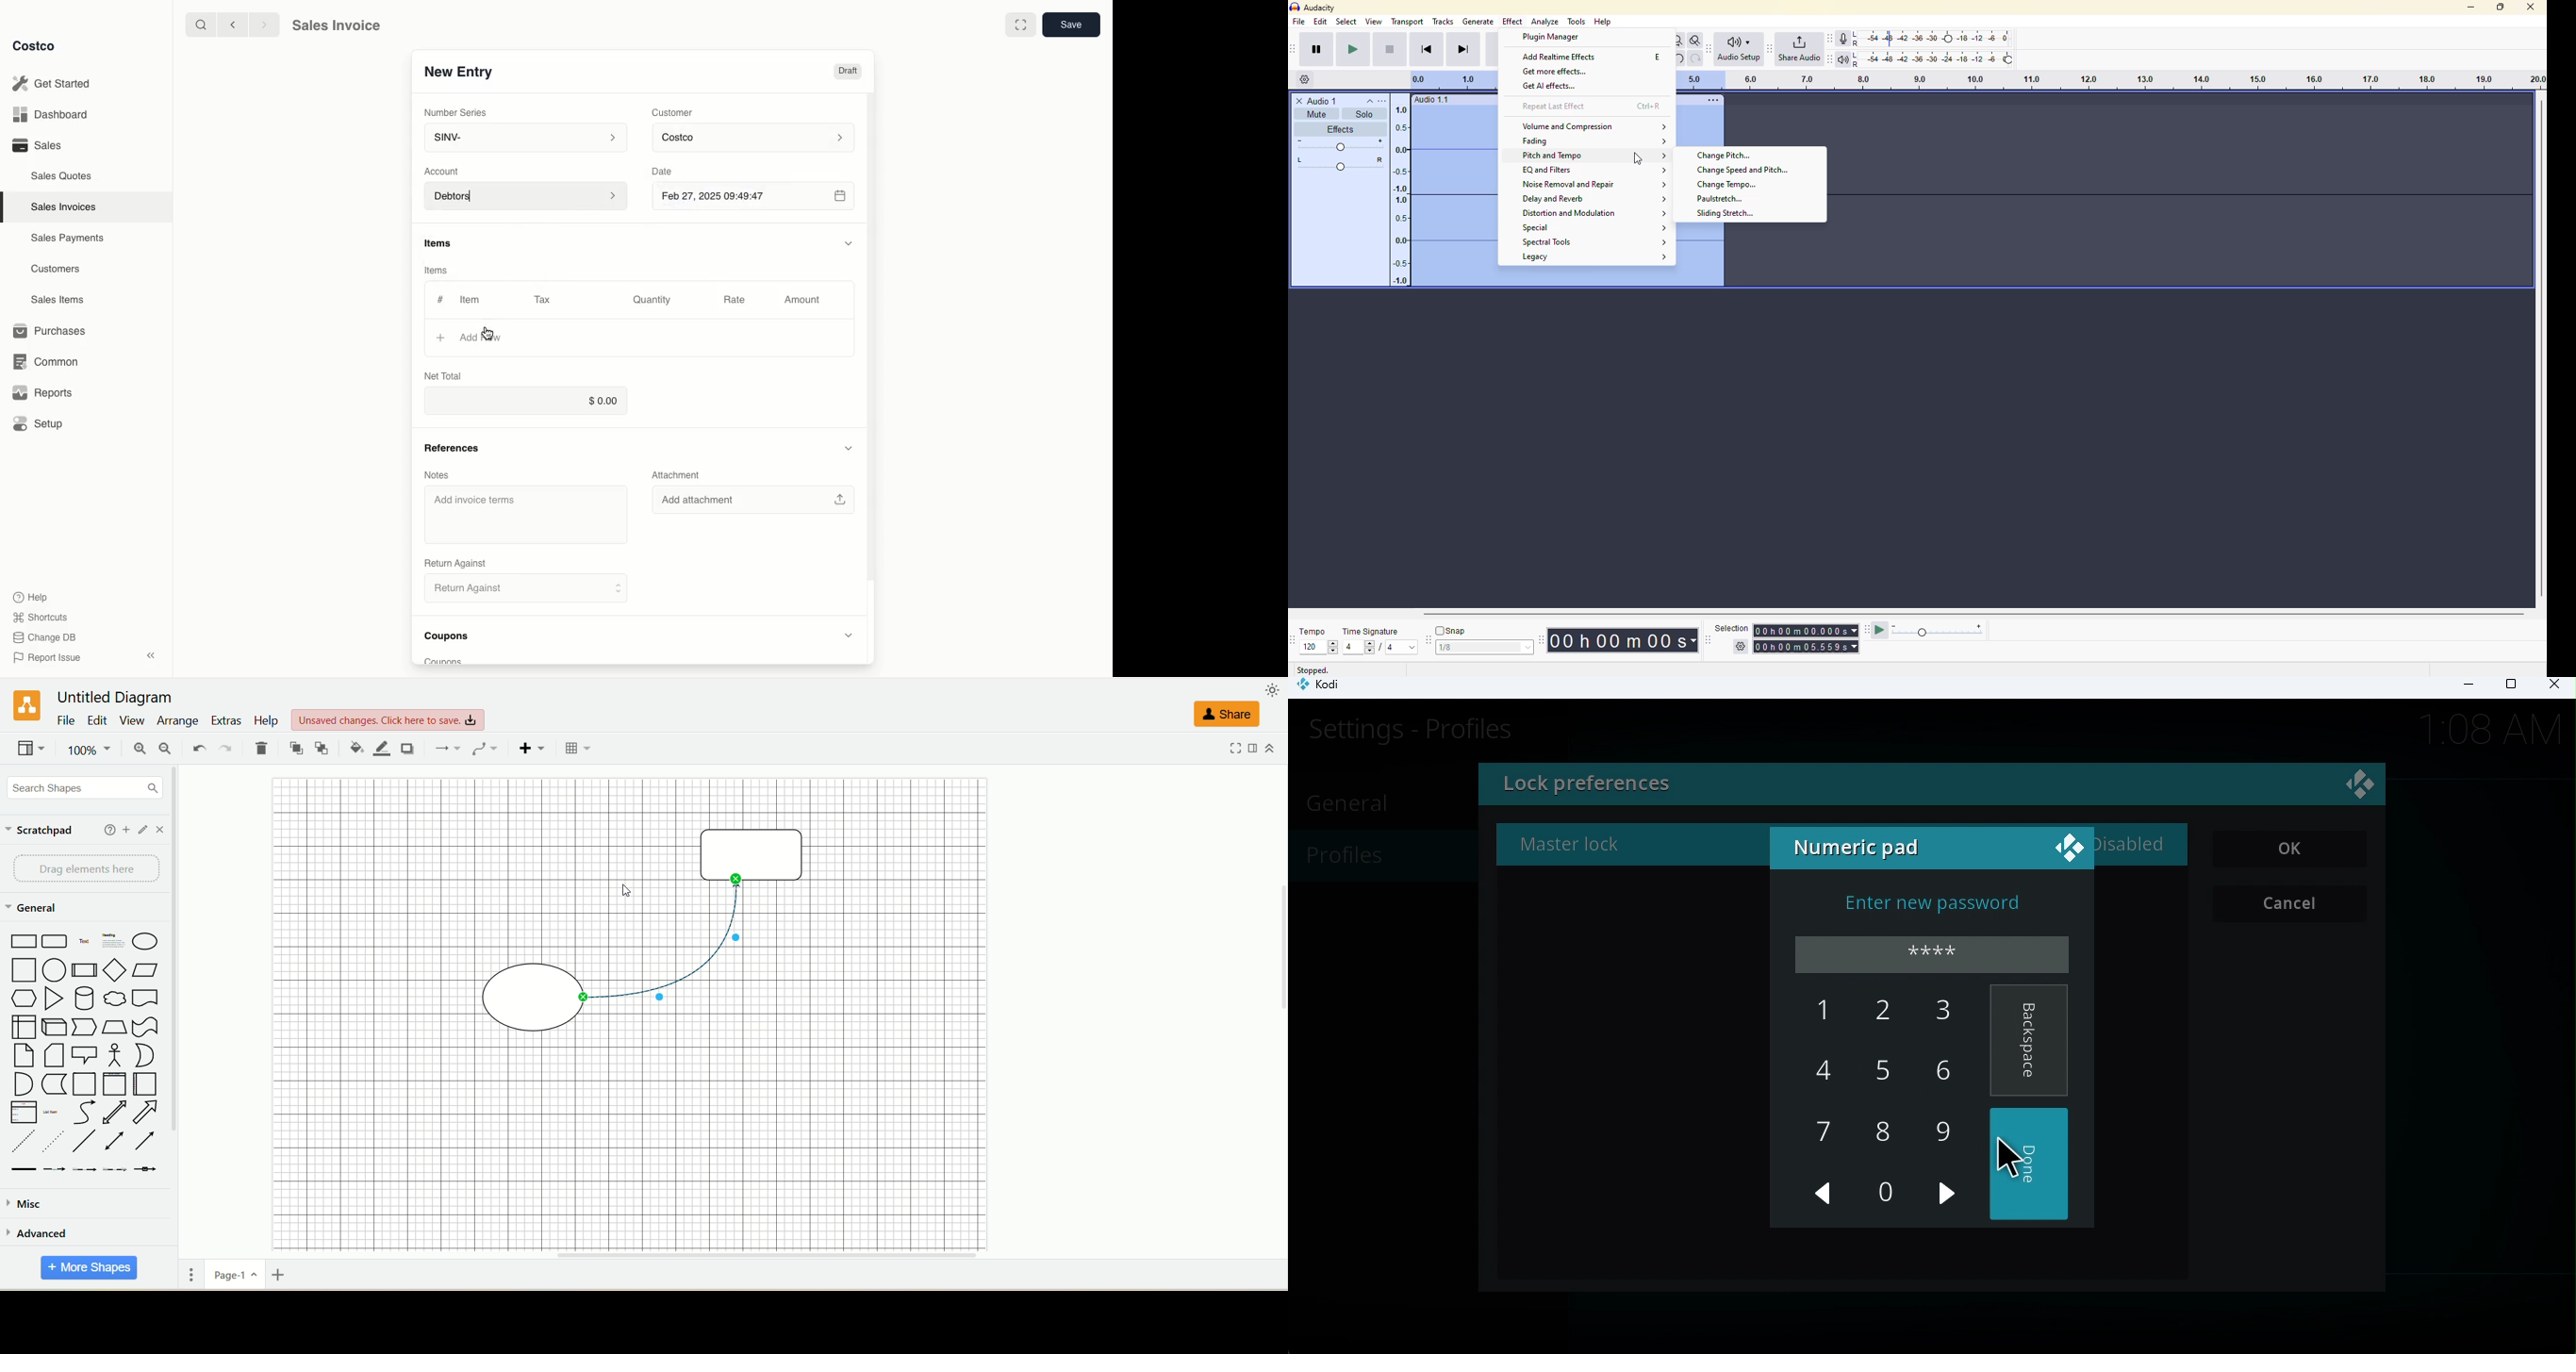 The image size is (2576, 1372). I want to click on fill color, so click(355, 747).